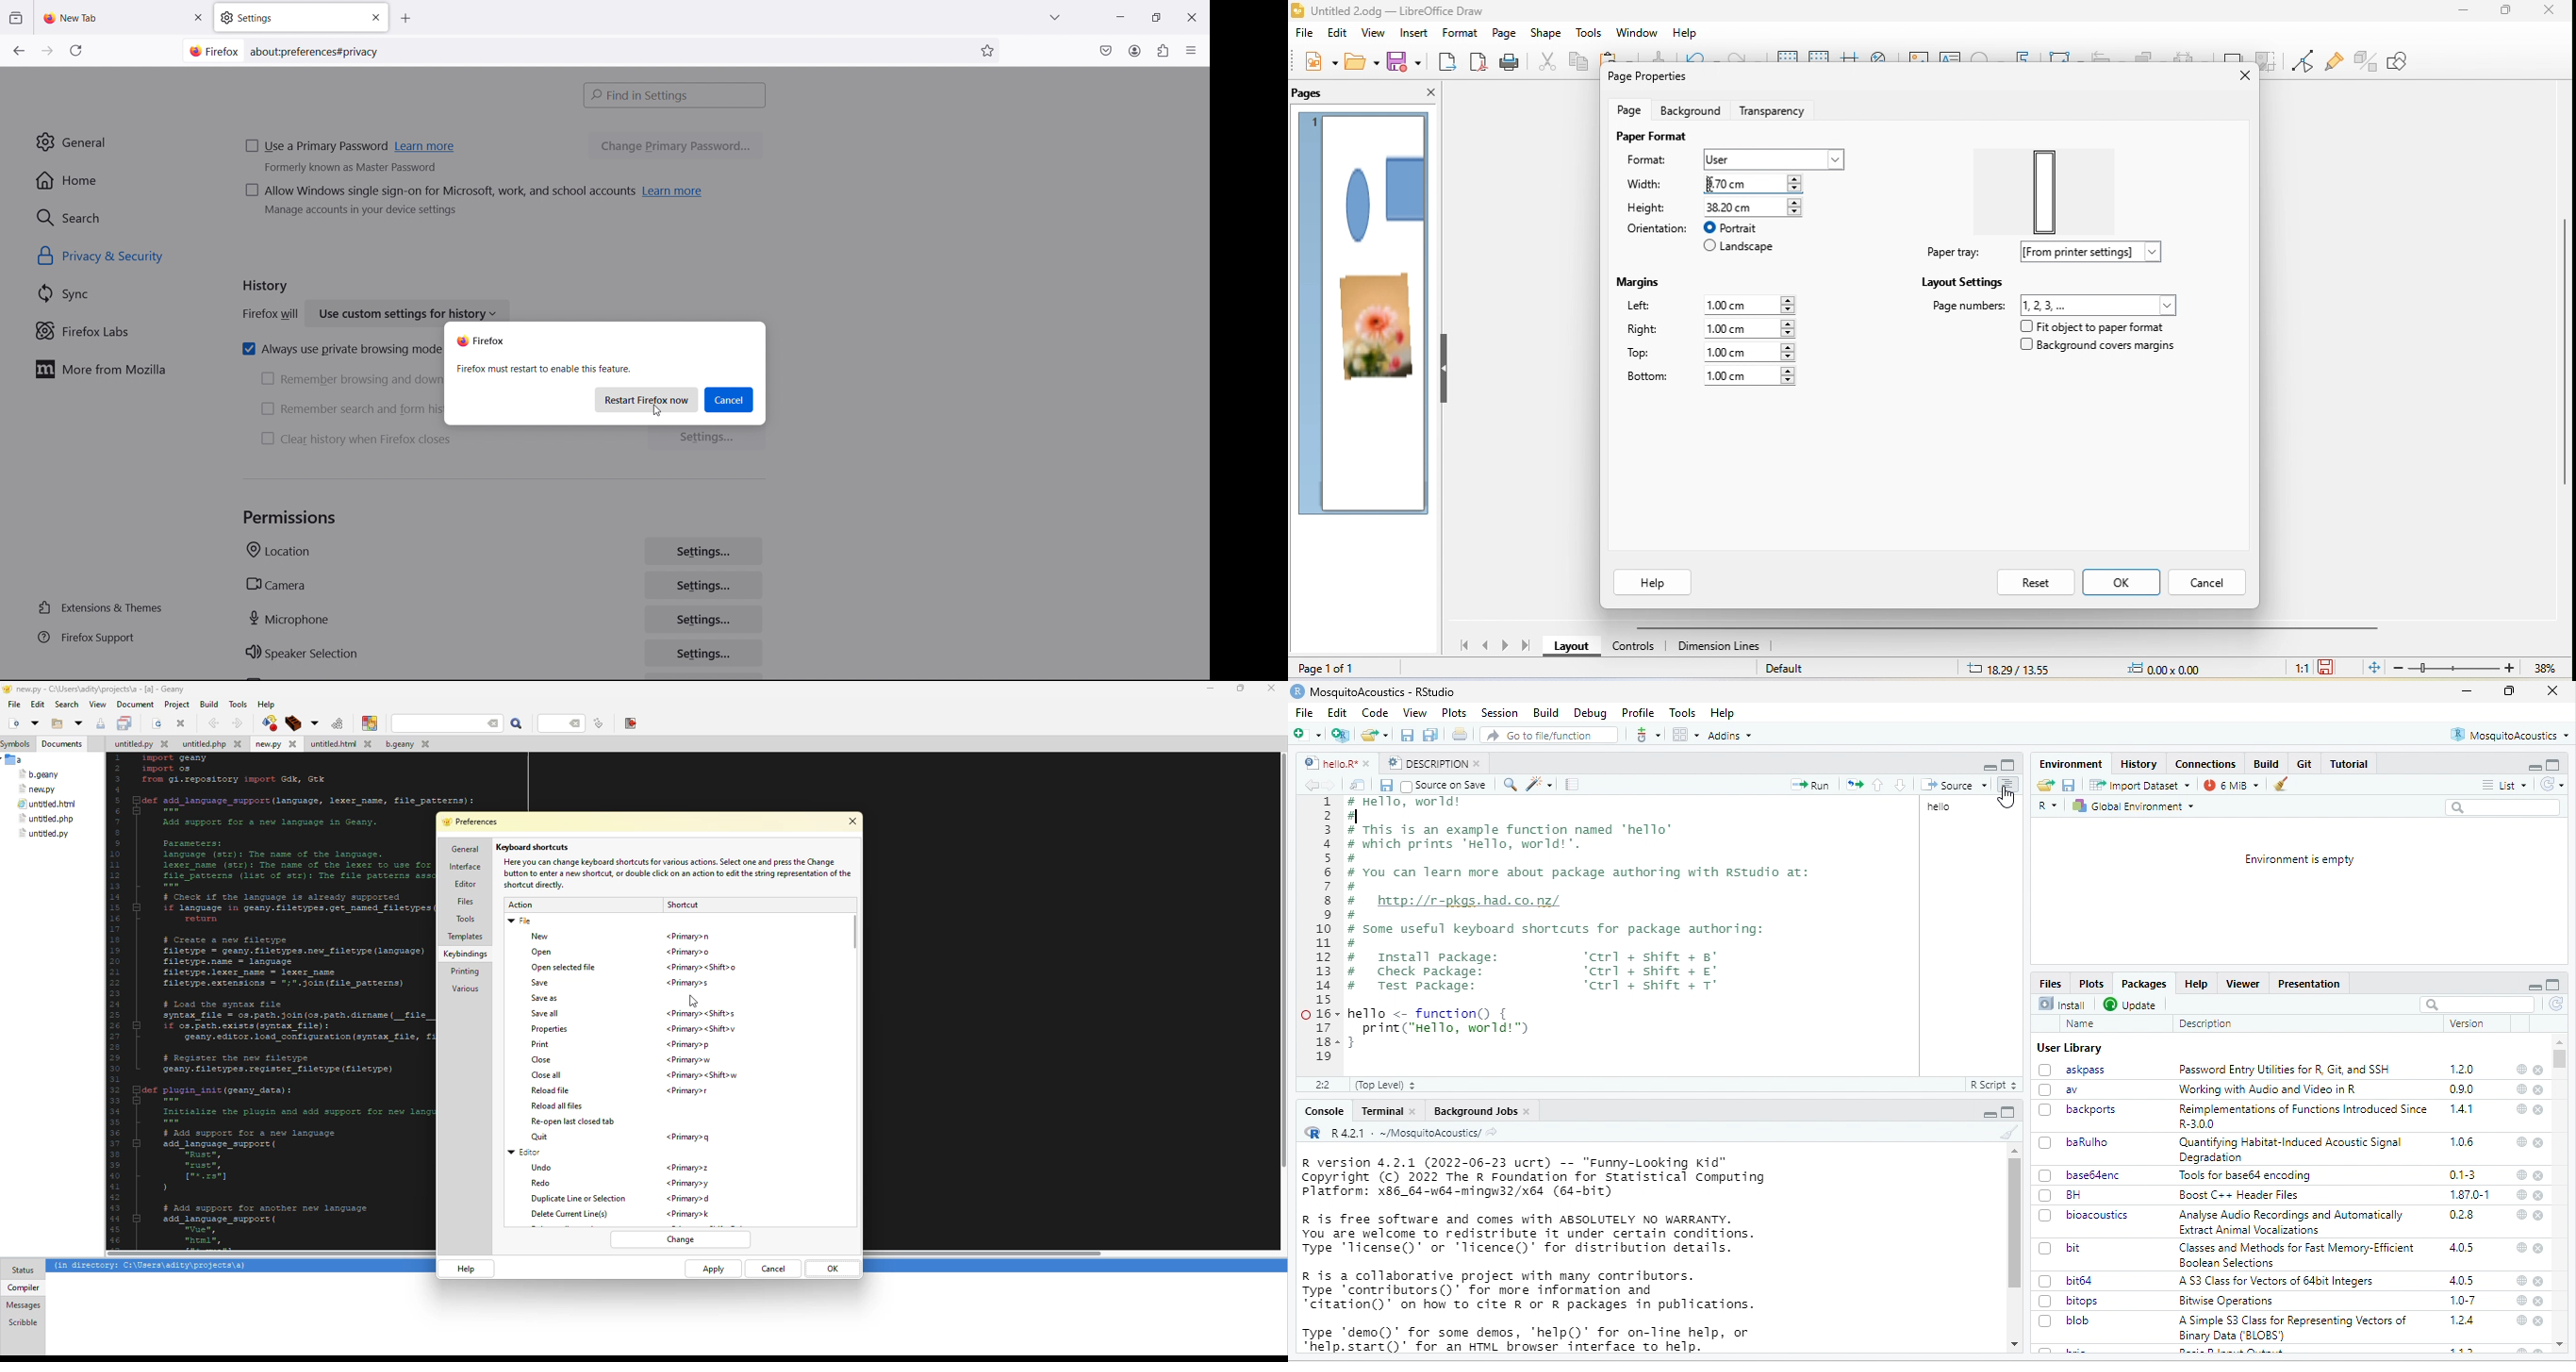 The image size is (2576, 1372). What do you see at coordinates (1643, 330) in the screenshot?
I see `right` at bounding box center [1643, 330].